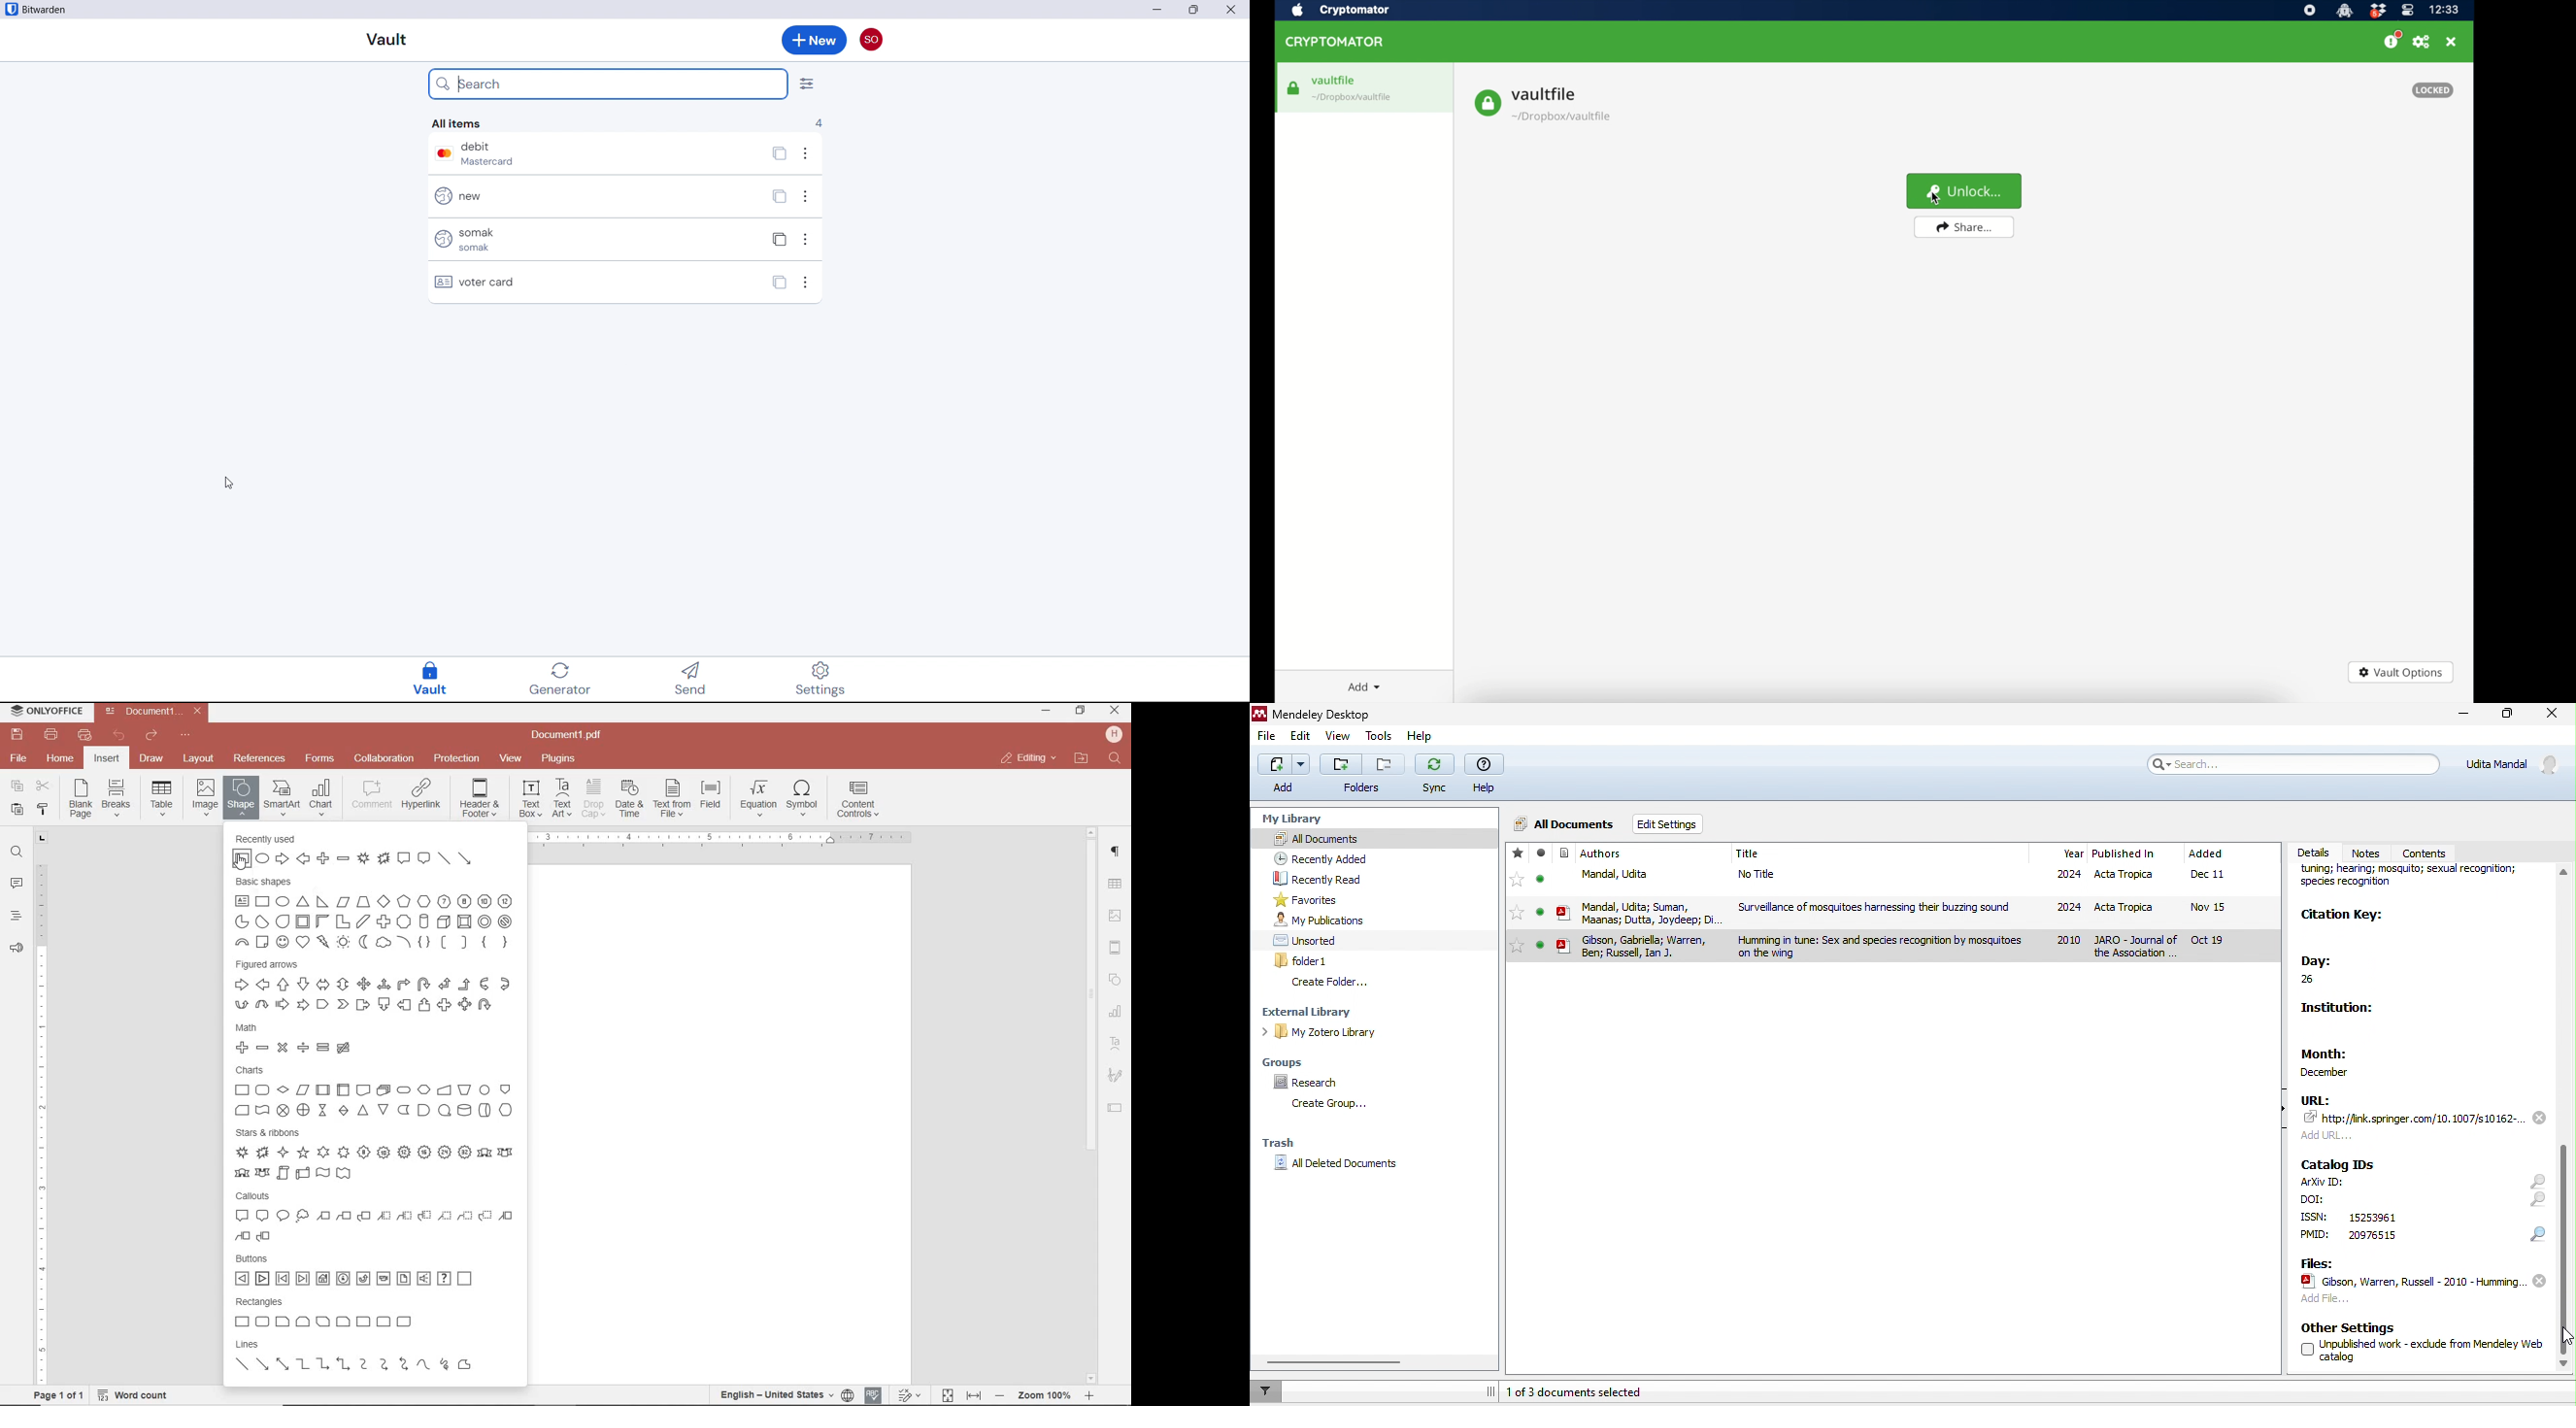 The width and height of the screenshot is (2576, 1428). What do you see at coordinates (2314, 1199) in the screenshot?
I see `text` at bounding box center [2314, 1199].